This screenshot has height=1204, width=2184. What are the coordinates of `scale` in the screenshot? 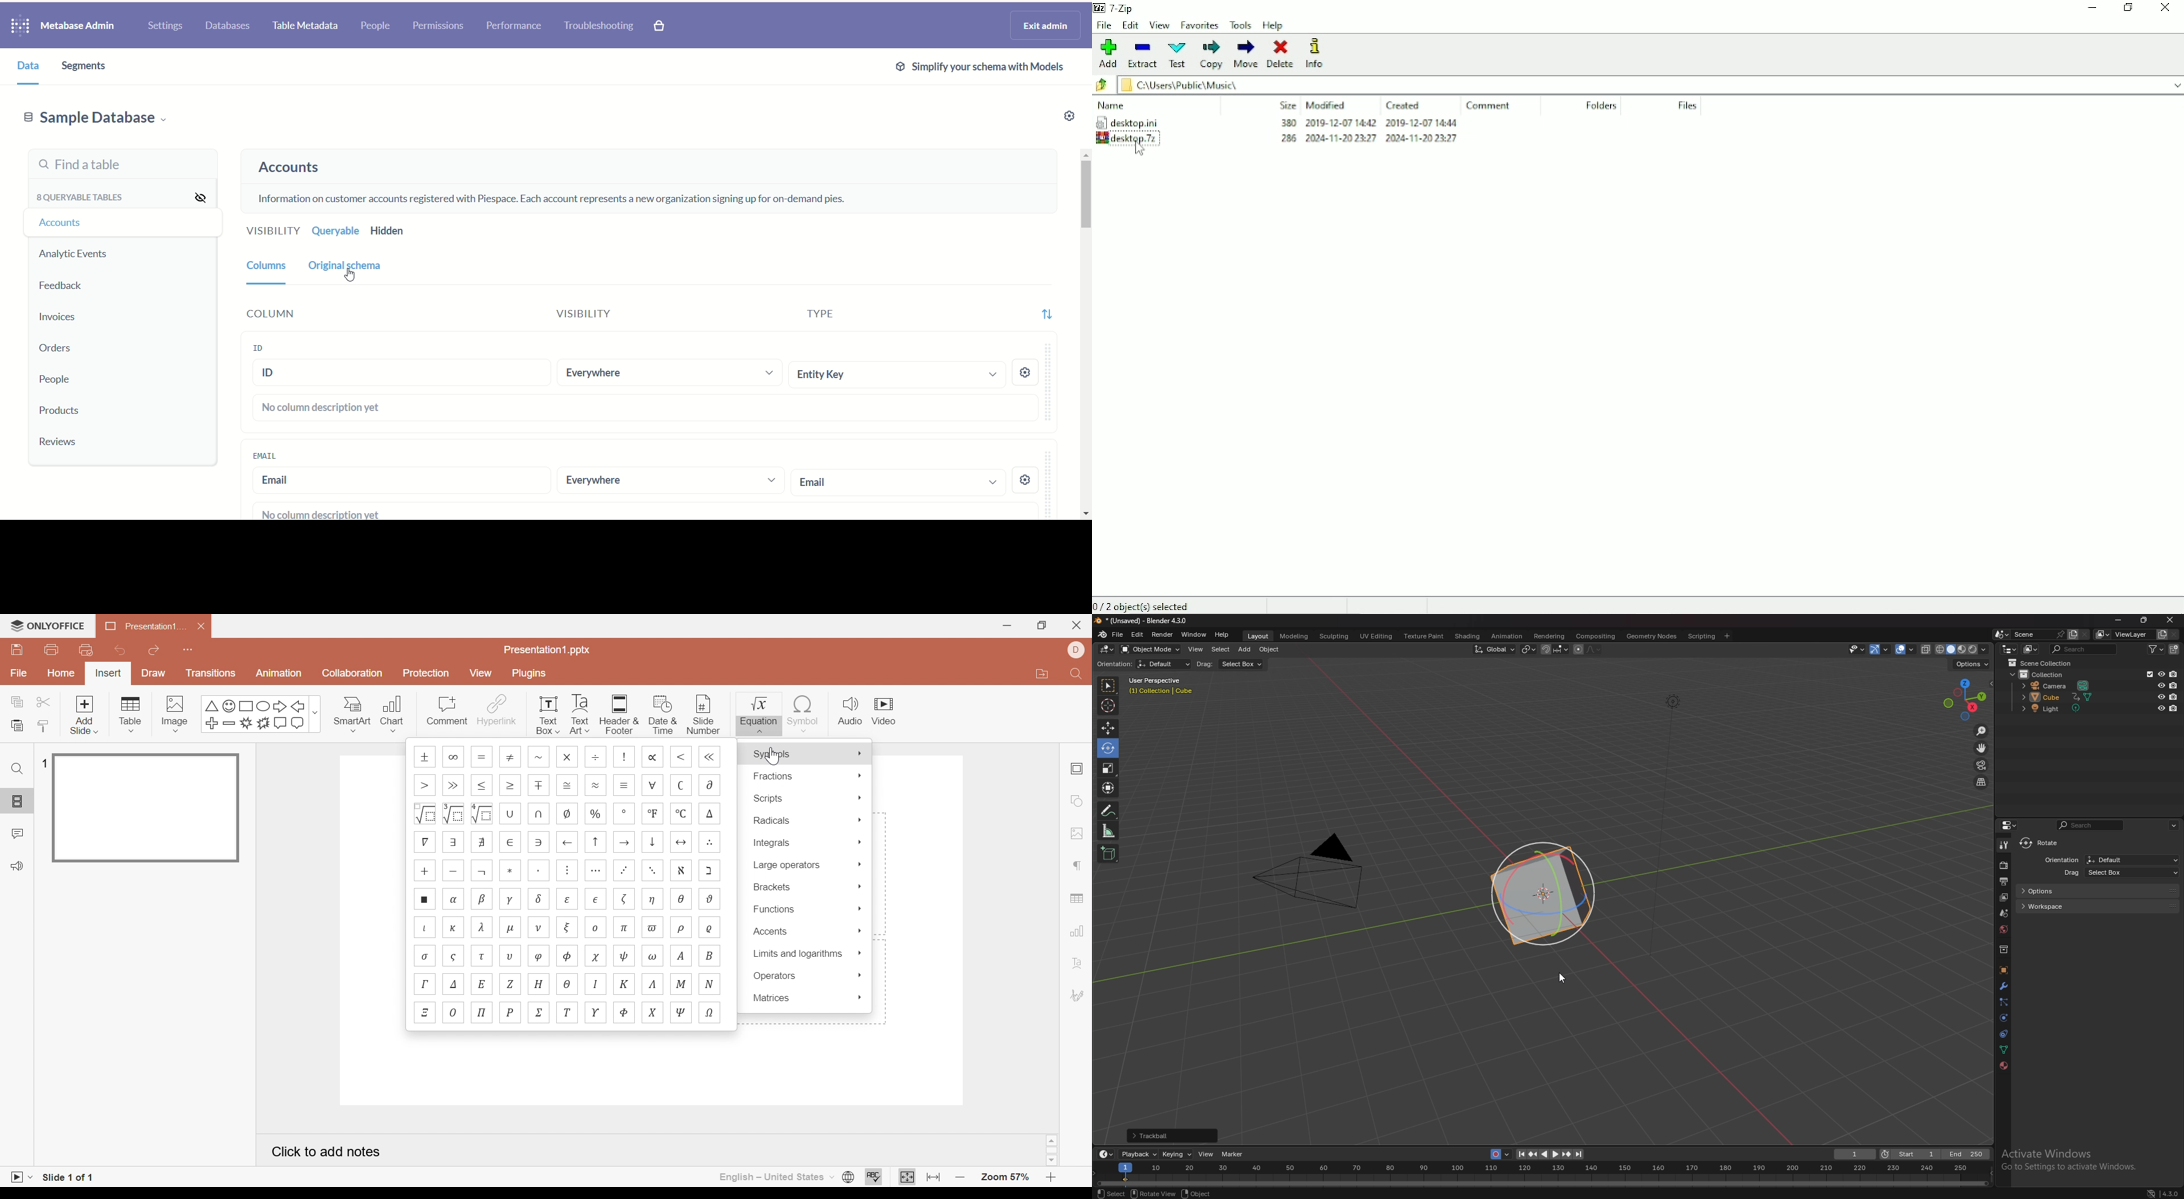 It's located at (1108, 768).